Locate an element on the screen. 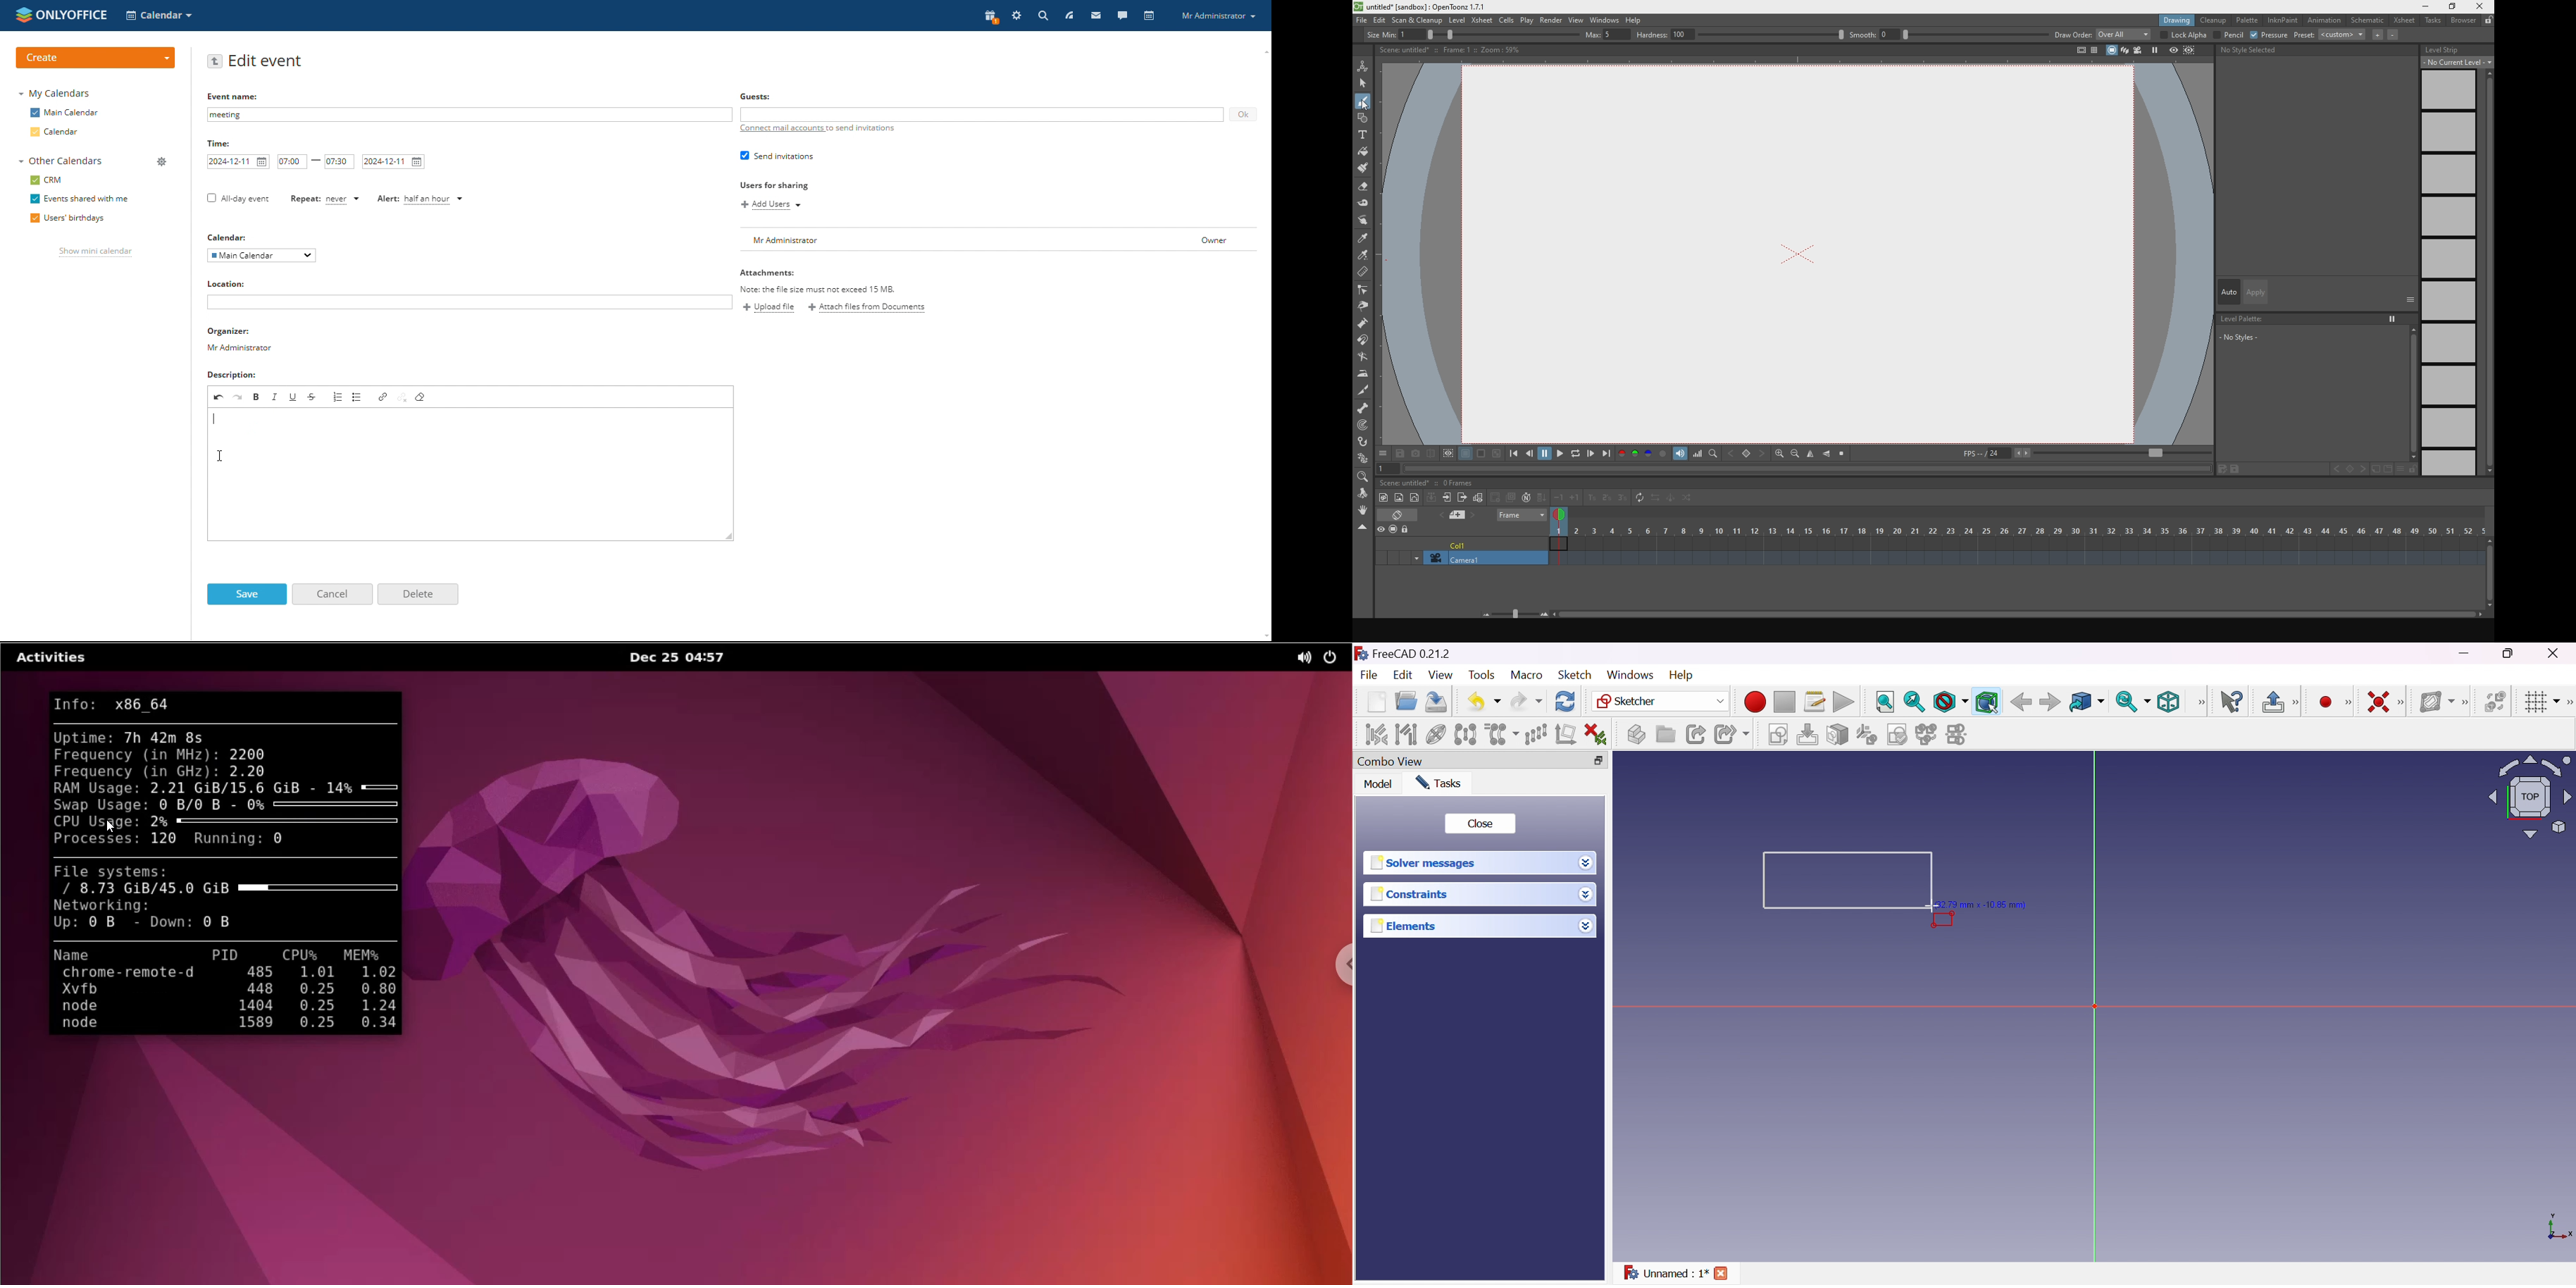 Image resolution: width=2576 pixels, height=1288 pixels. camera is located at coordinates (2139, 51).